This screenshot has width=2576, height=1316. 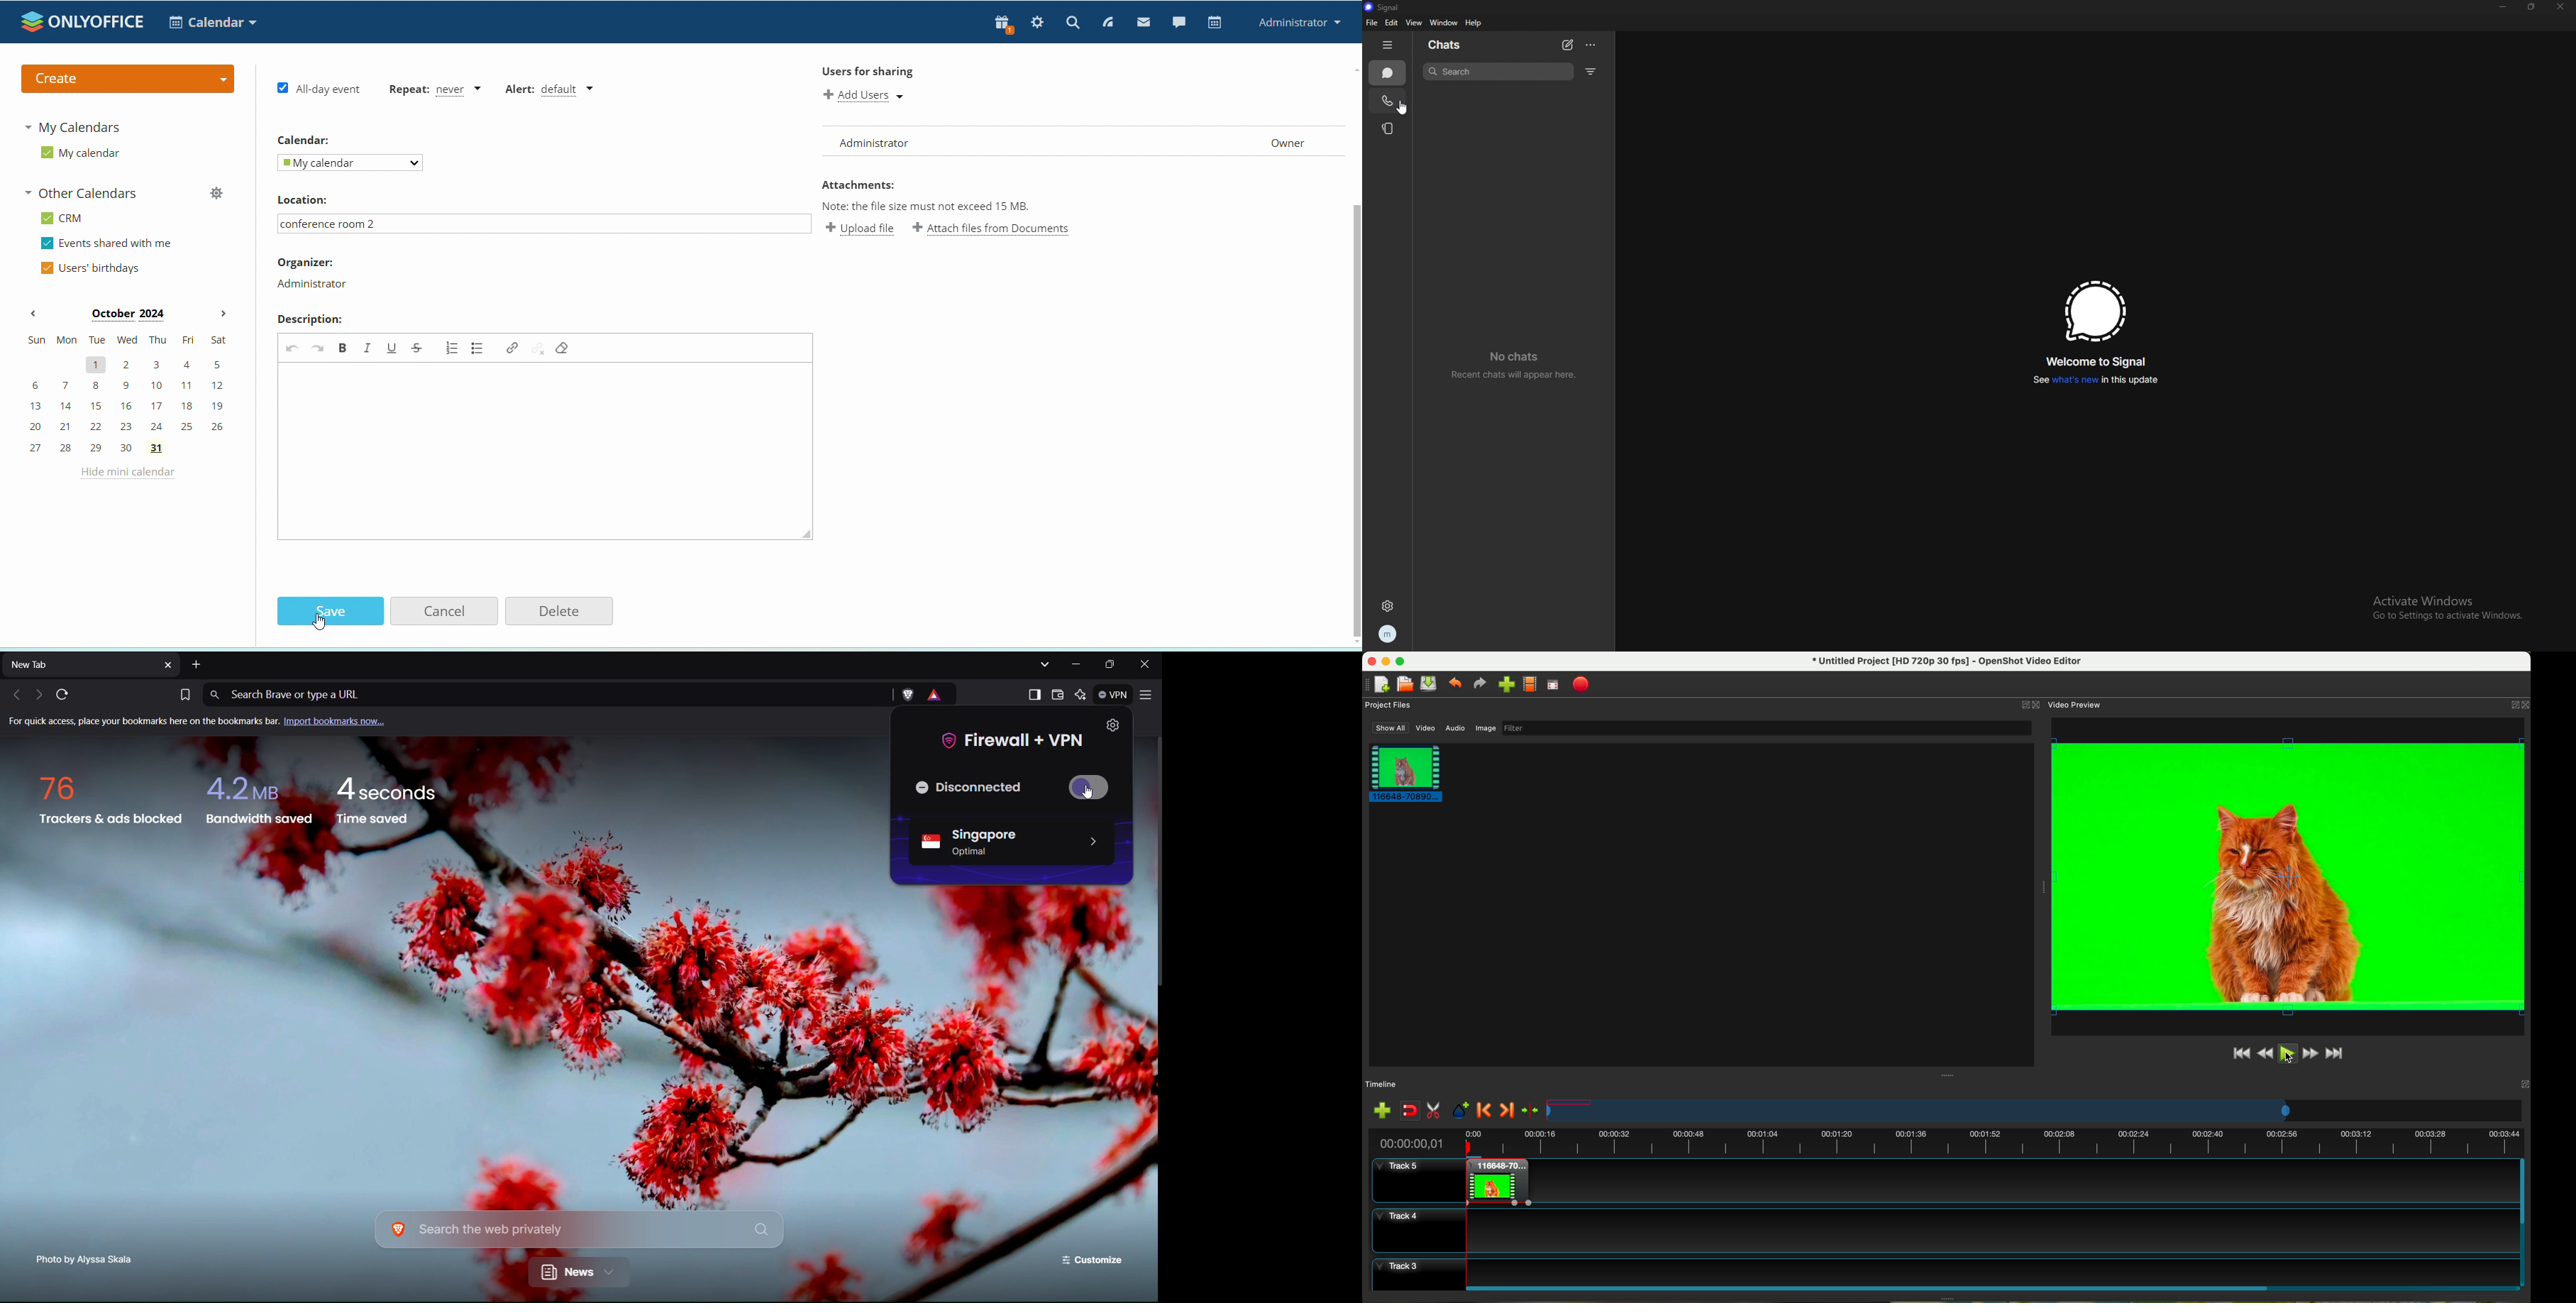 I want to click on Application Menu, so click(x=1147, y=697).